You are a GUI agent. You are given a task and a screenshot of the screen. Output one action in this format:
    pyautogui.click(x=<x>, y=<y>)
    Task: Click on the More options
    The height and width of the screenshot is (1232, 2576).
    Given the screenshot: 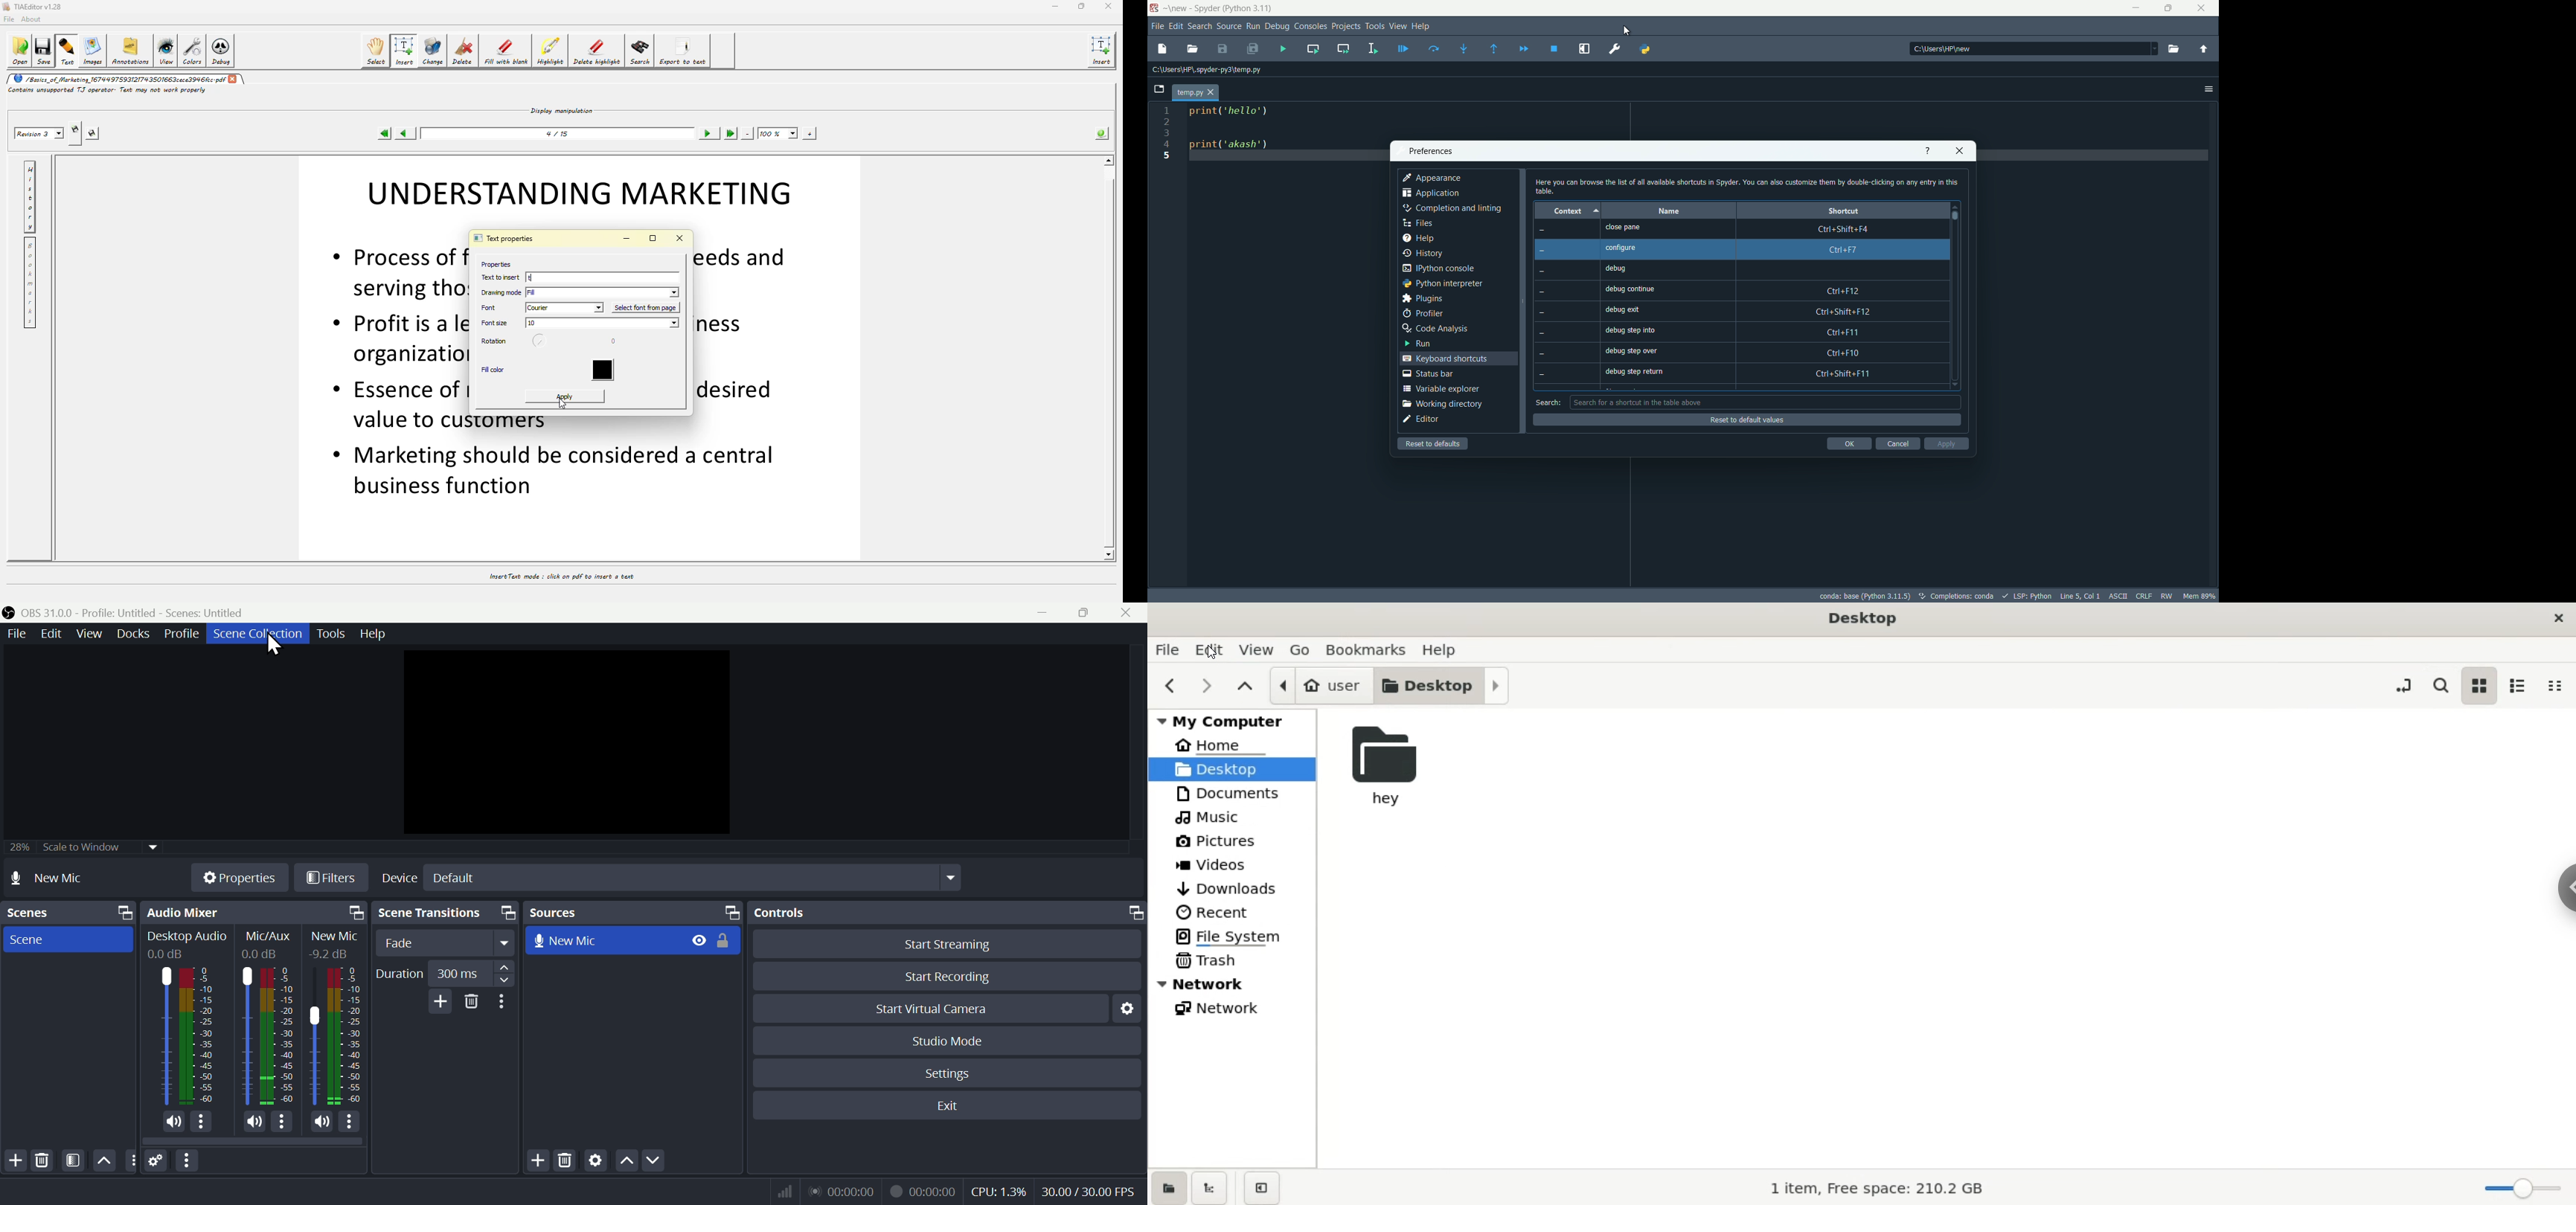 What is the action you would take?
    pyautogui.click(x=187, y=1160)
    